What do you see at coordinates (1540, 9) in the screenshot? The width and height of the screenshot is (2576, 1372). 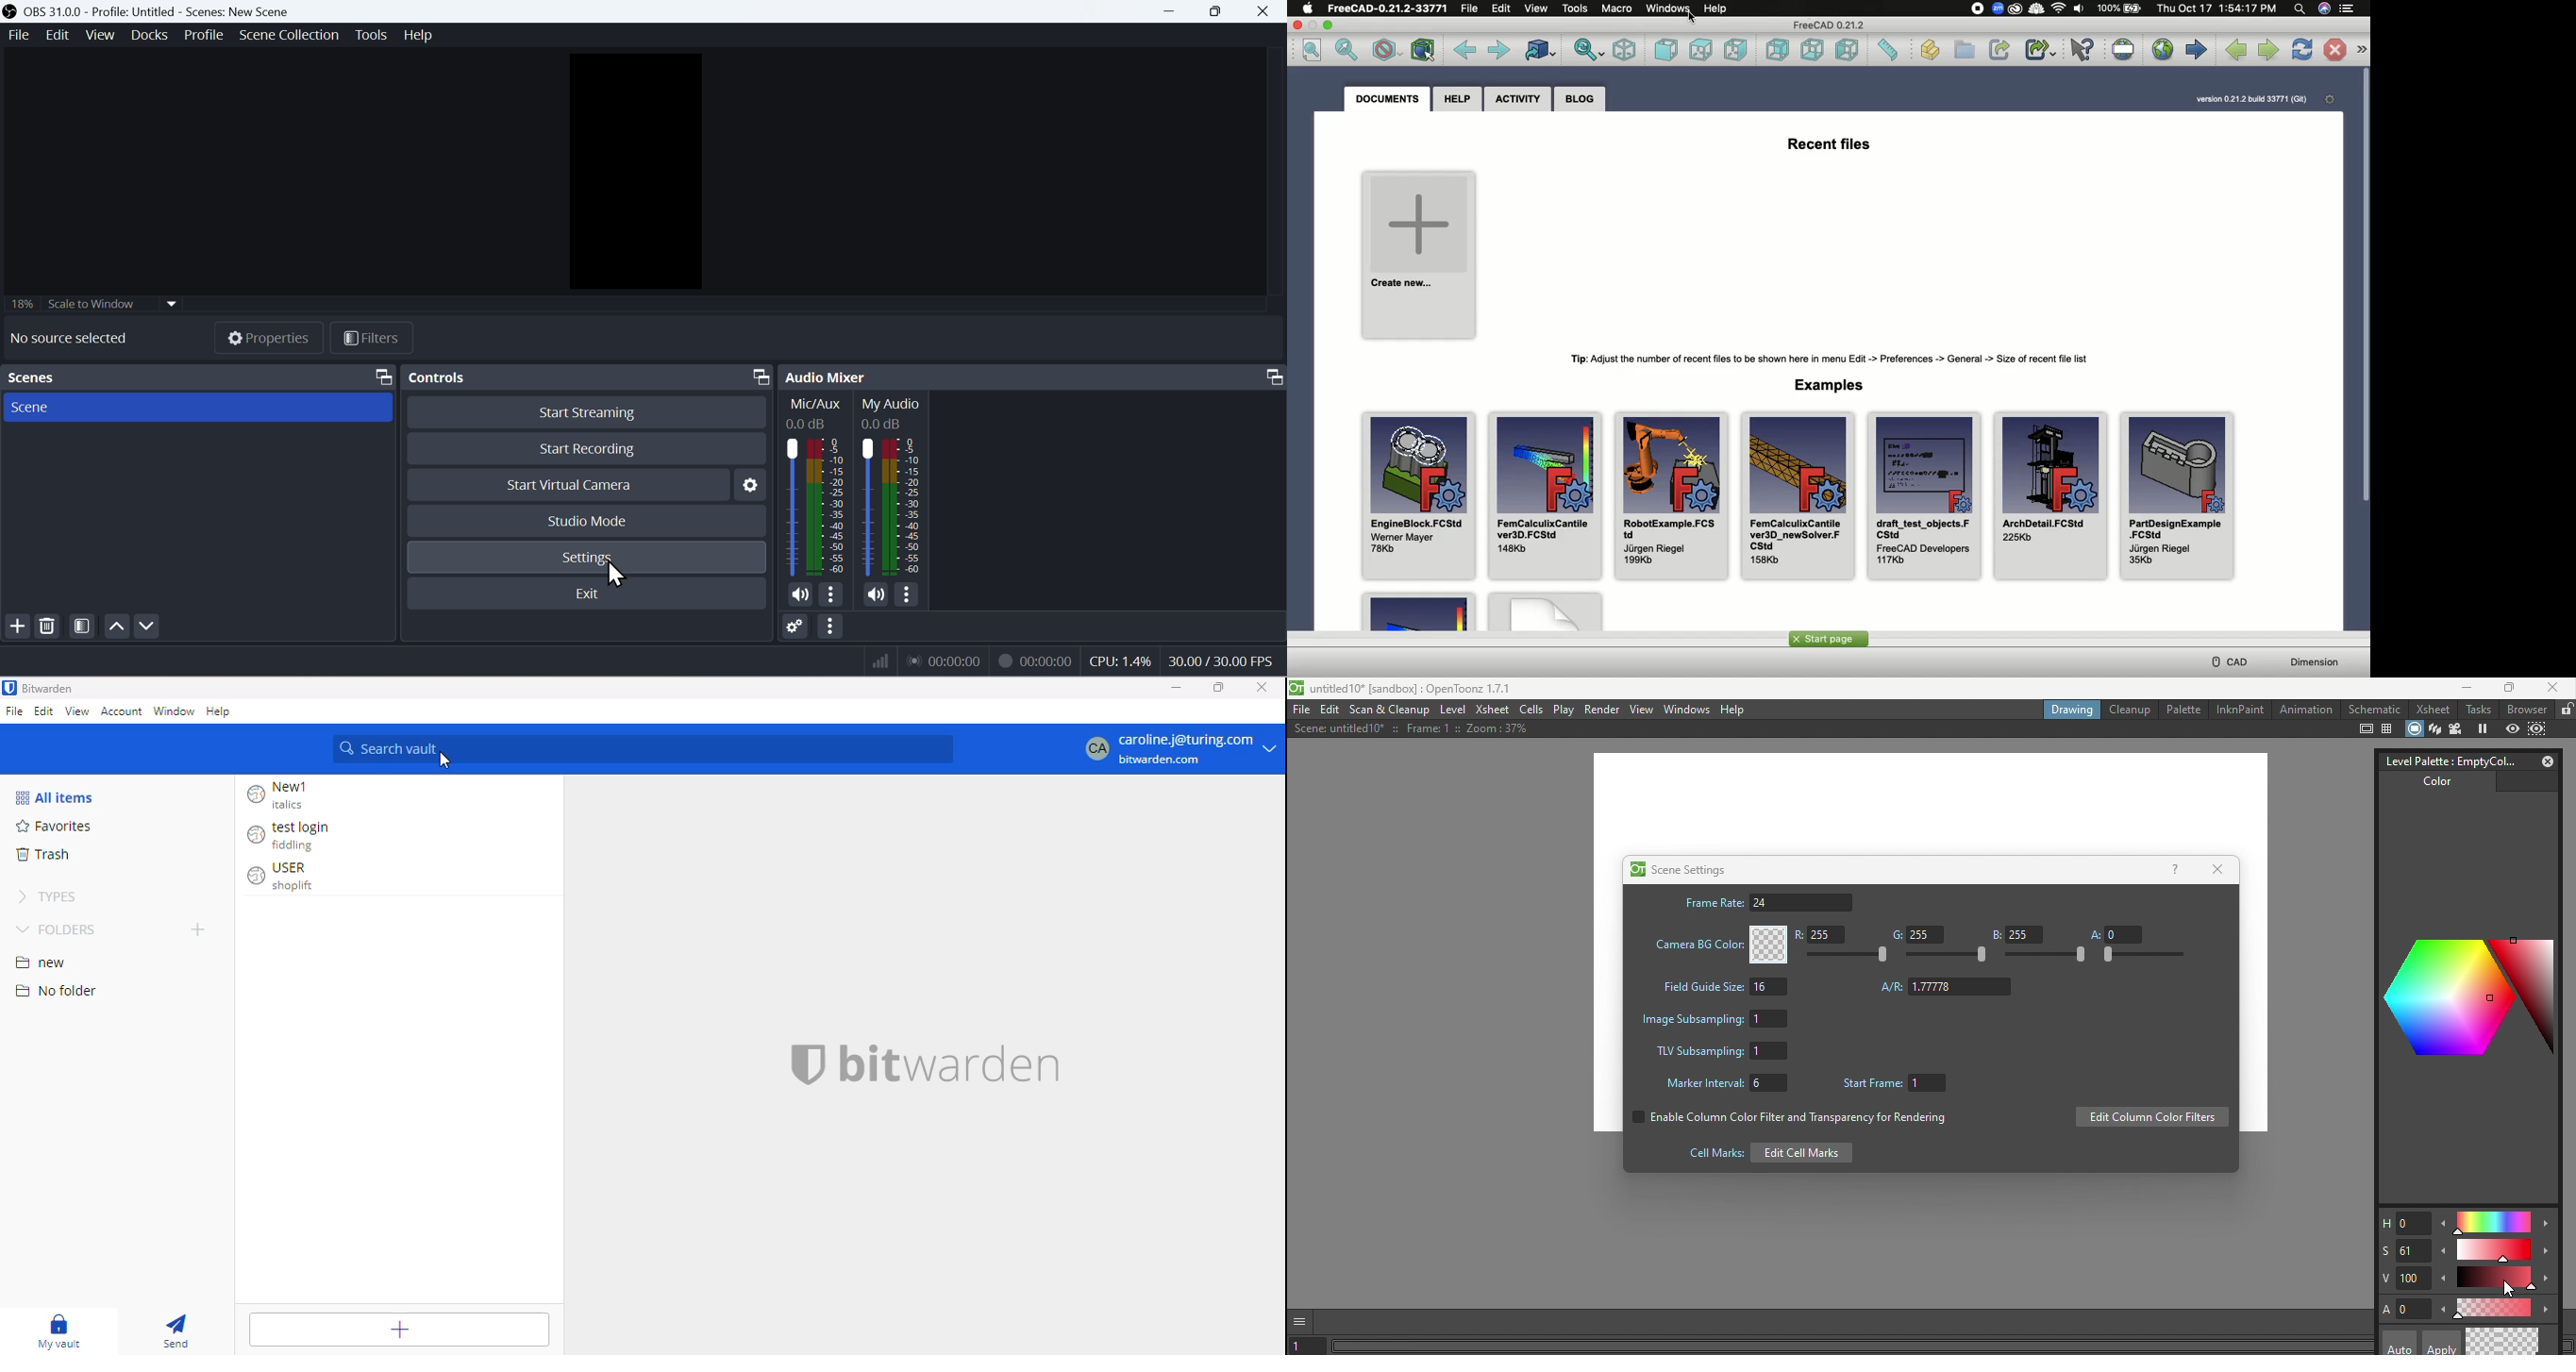 I see `View` at bounding box center [1540, 9].